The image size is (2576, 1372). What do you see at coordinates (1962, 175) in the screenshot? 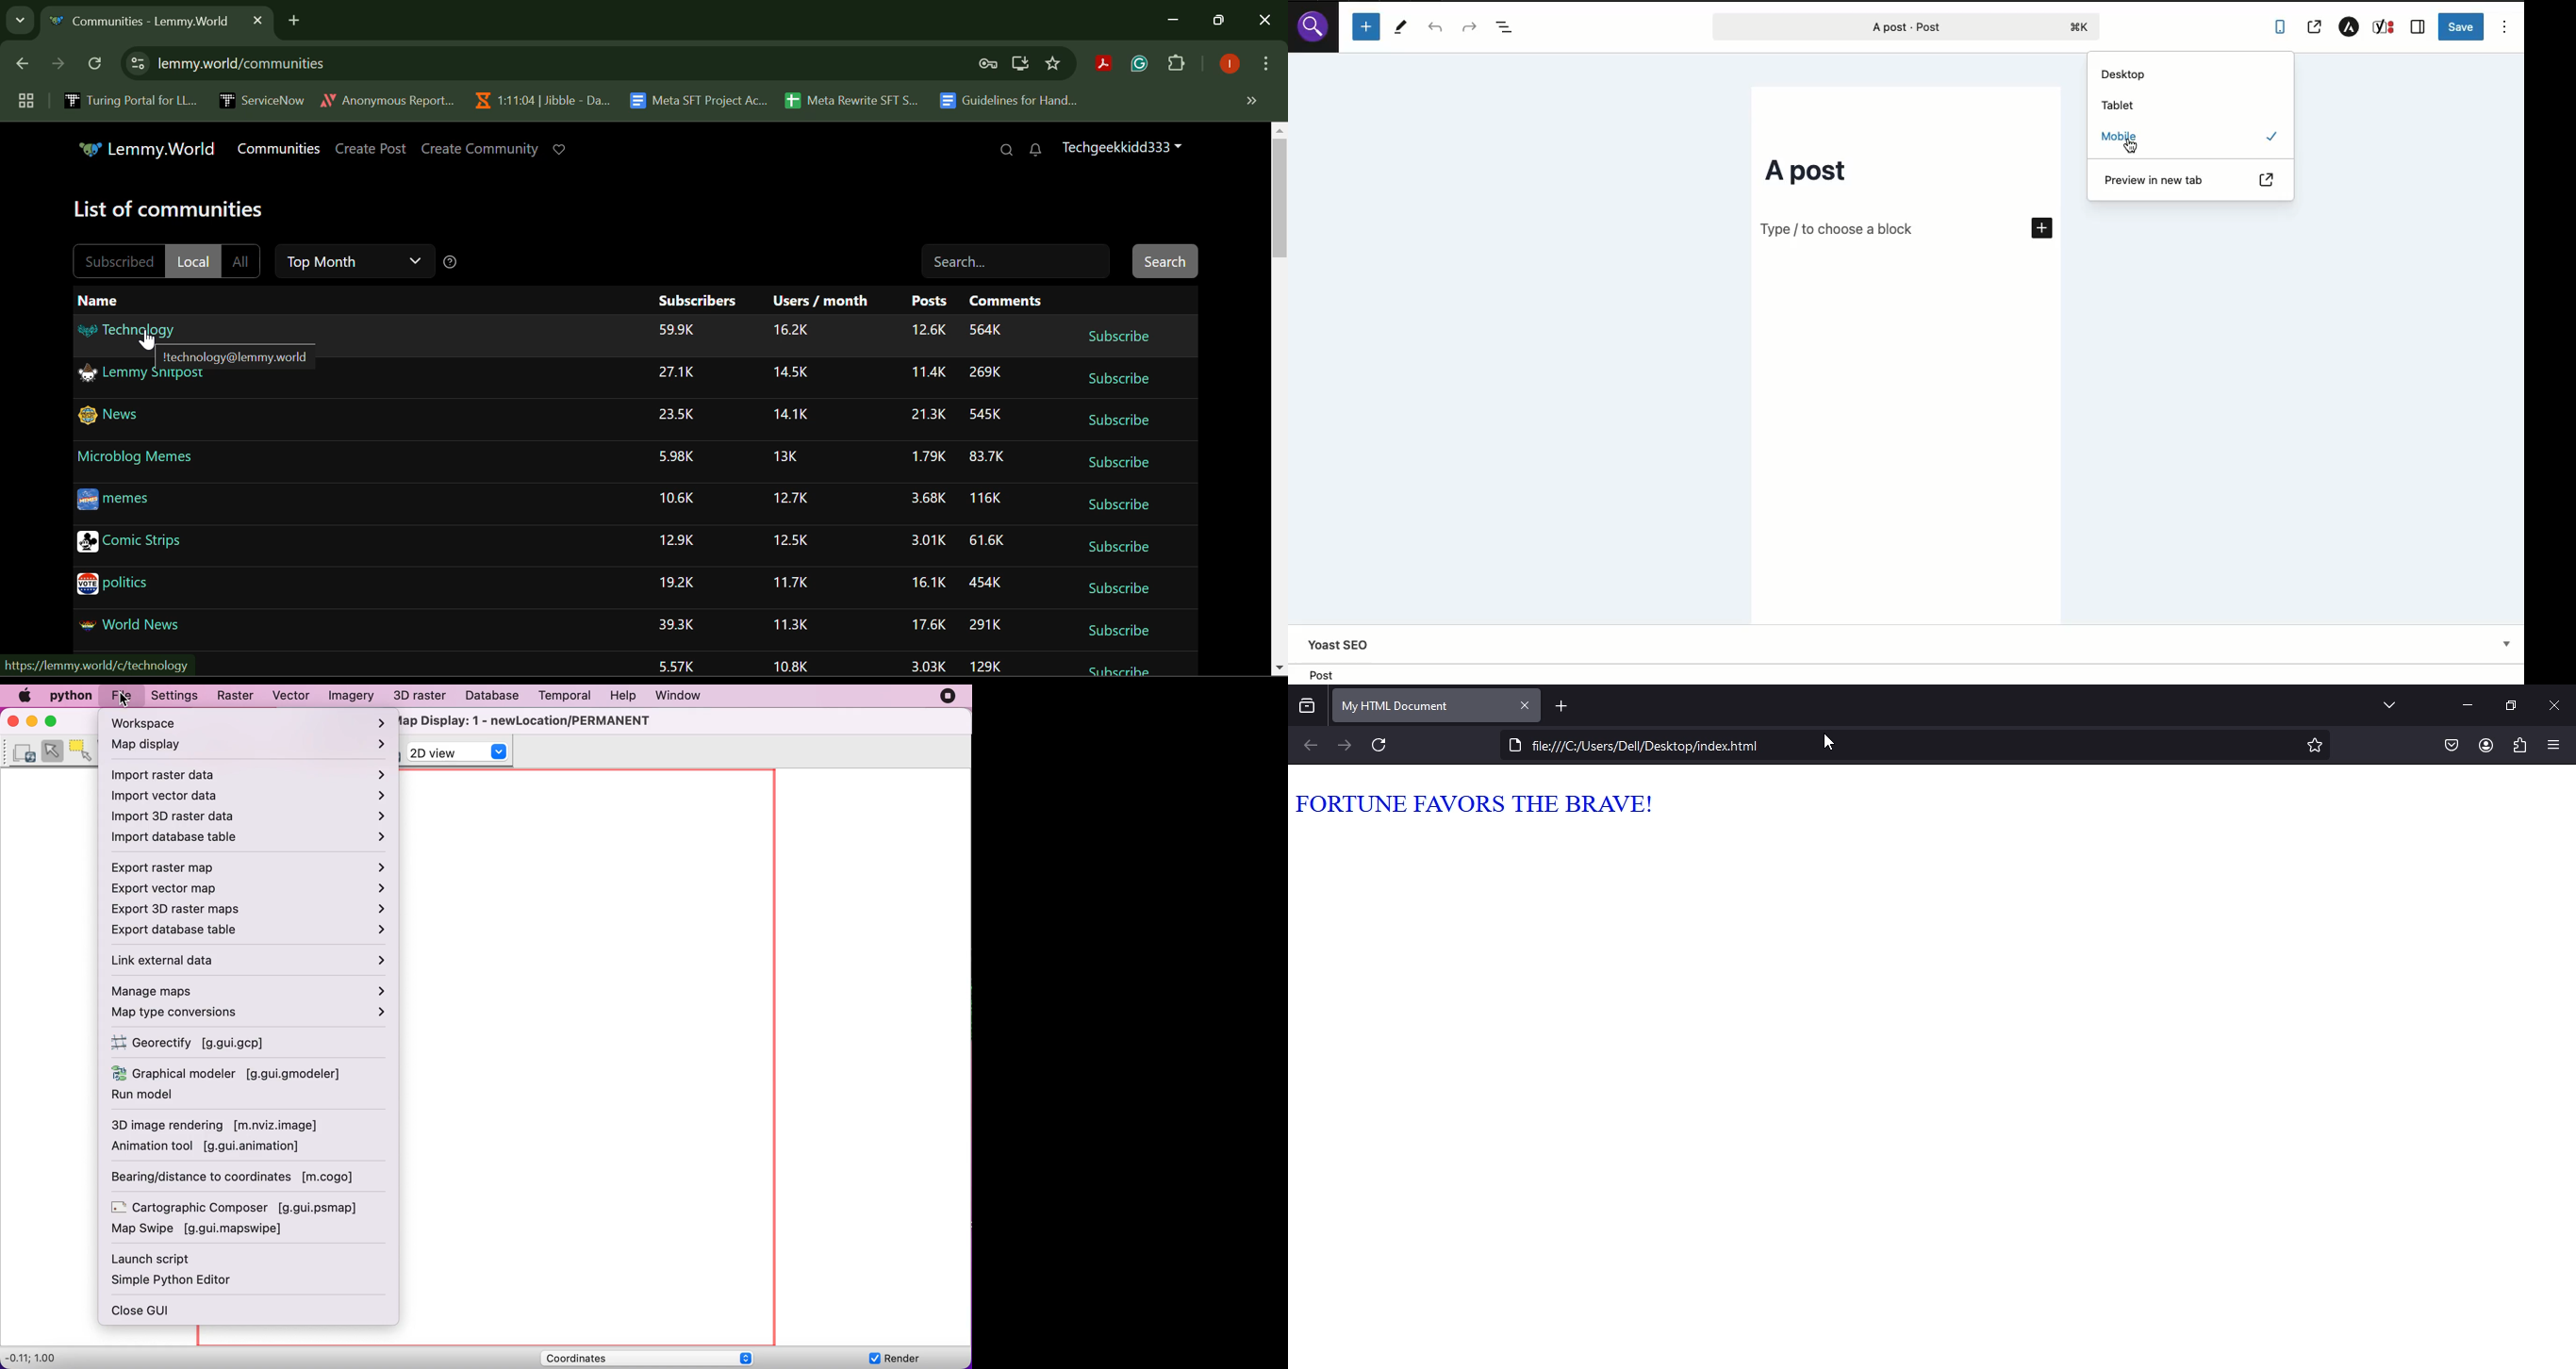
I see `Mobile view` at bounding box center [1962, 175].